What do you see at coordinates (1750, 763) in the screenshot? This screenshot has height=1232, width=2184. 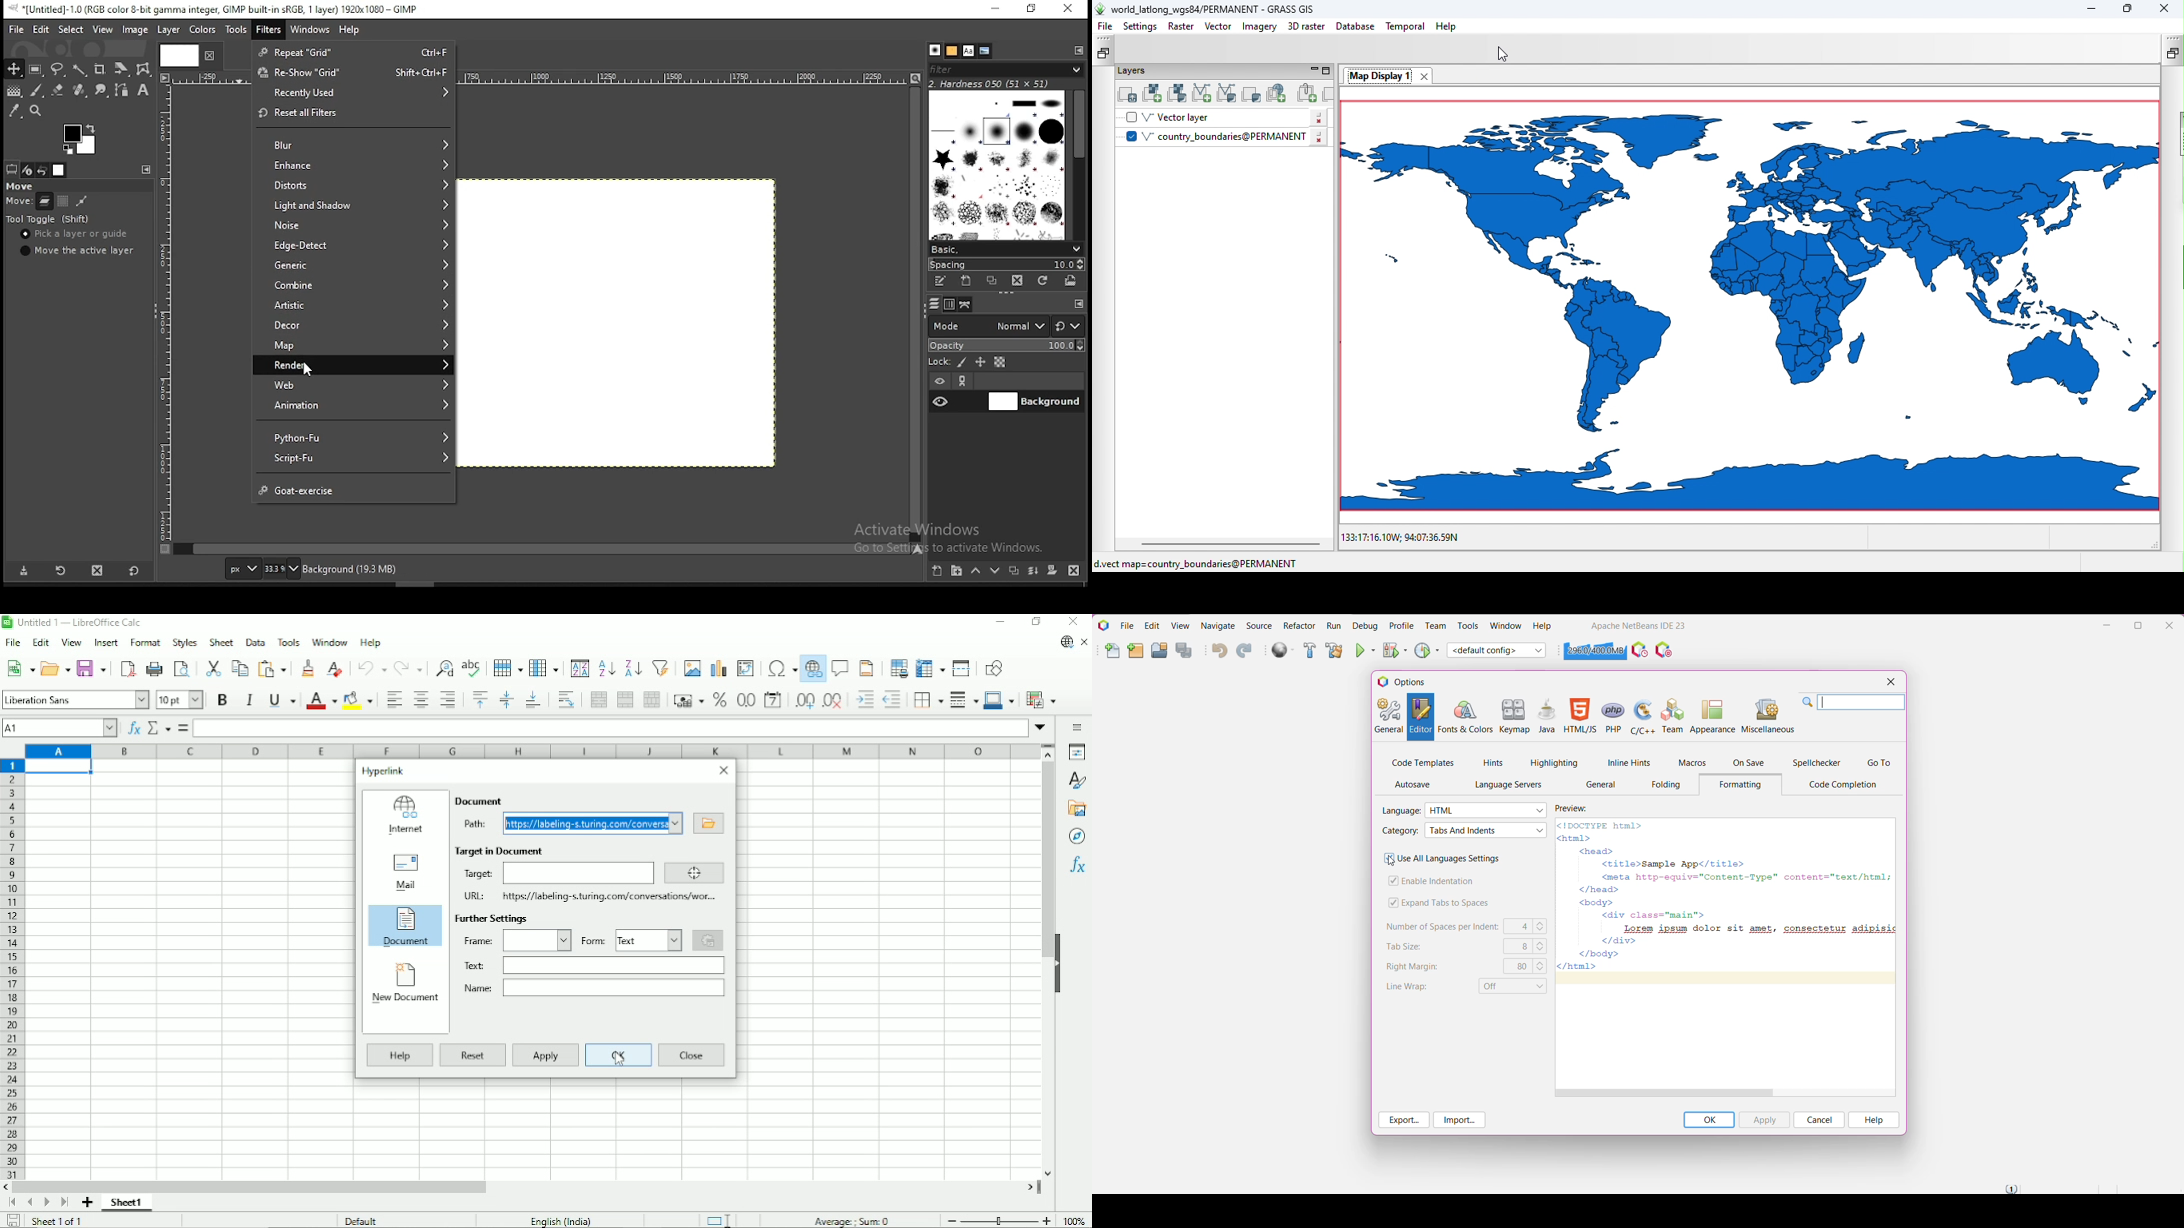 I see `On Save` at bounding box center [1750, 763].